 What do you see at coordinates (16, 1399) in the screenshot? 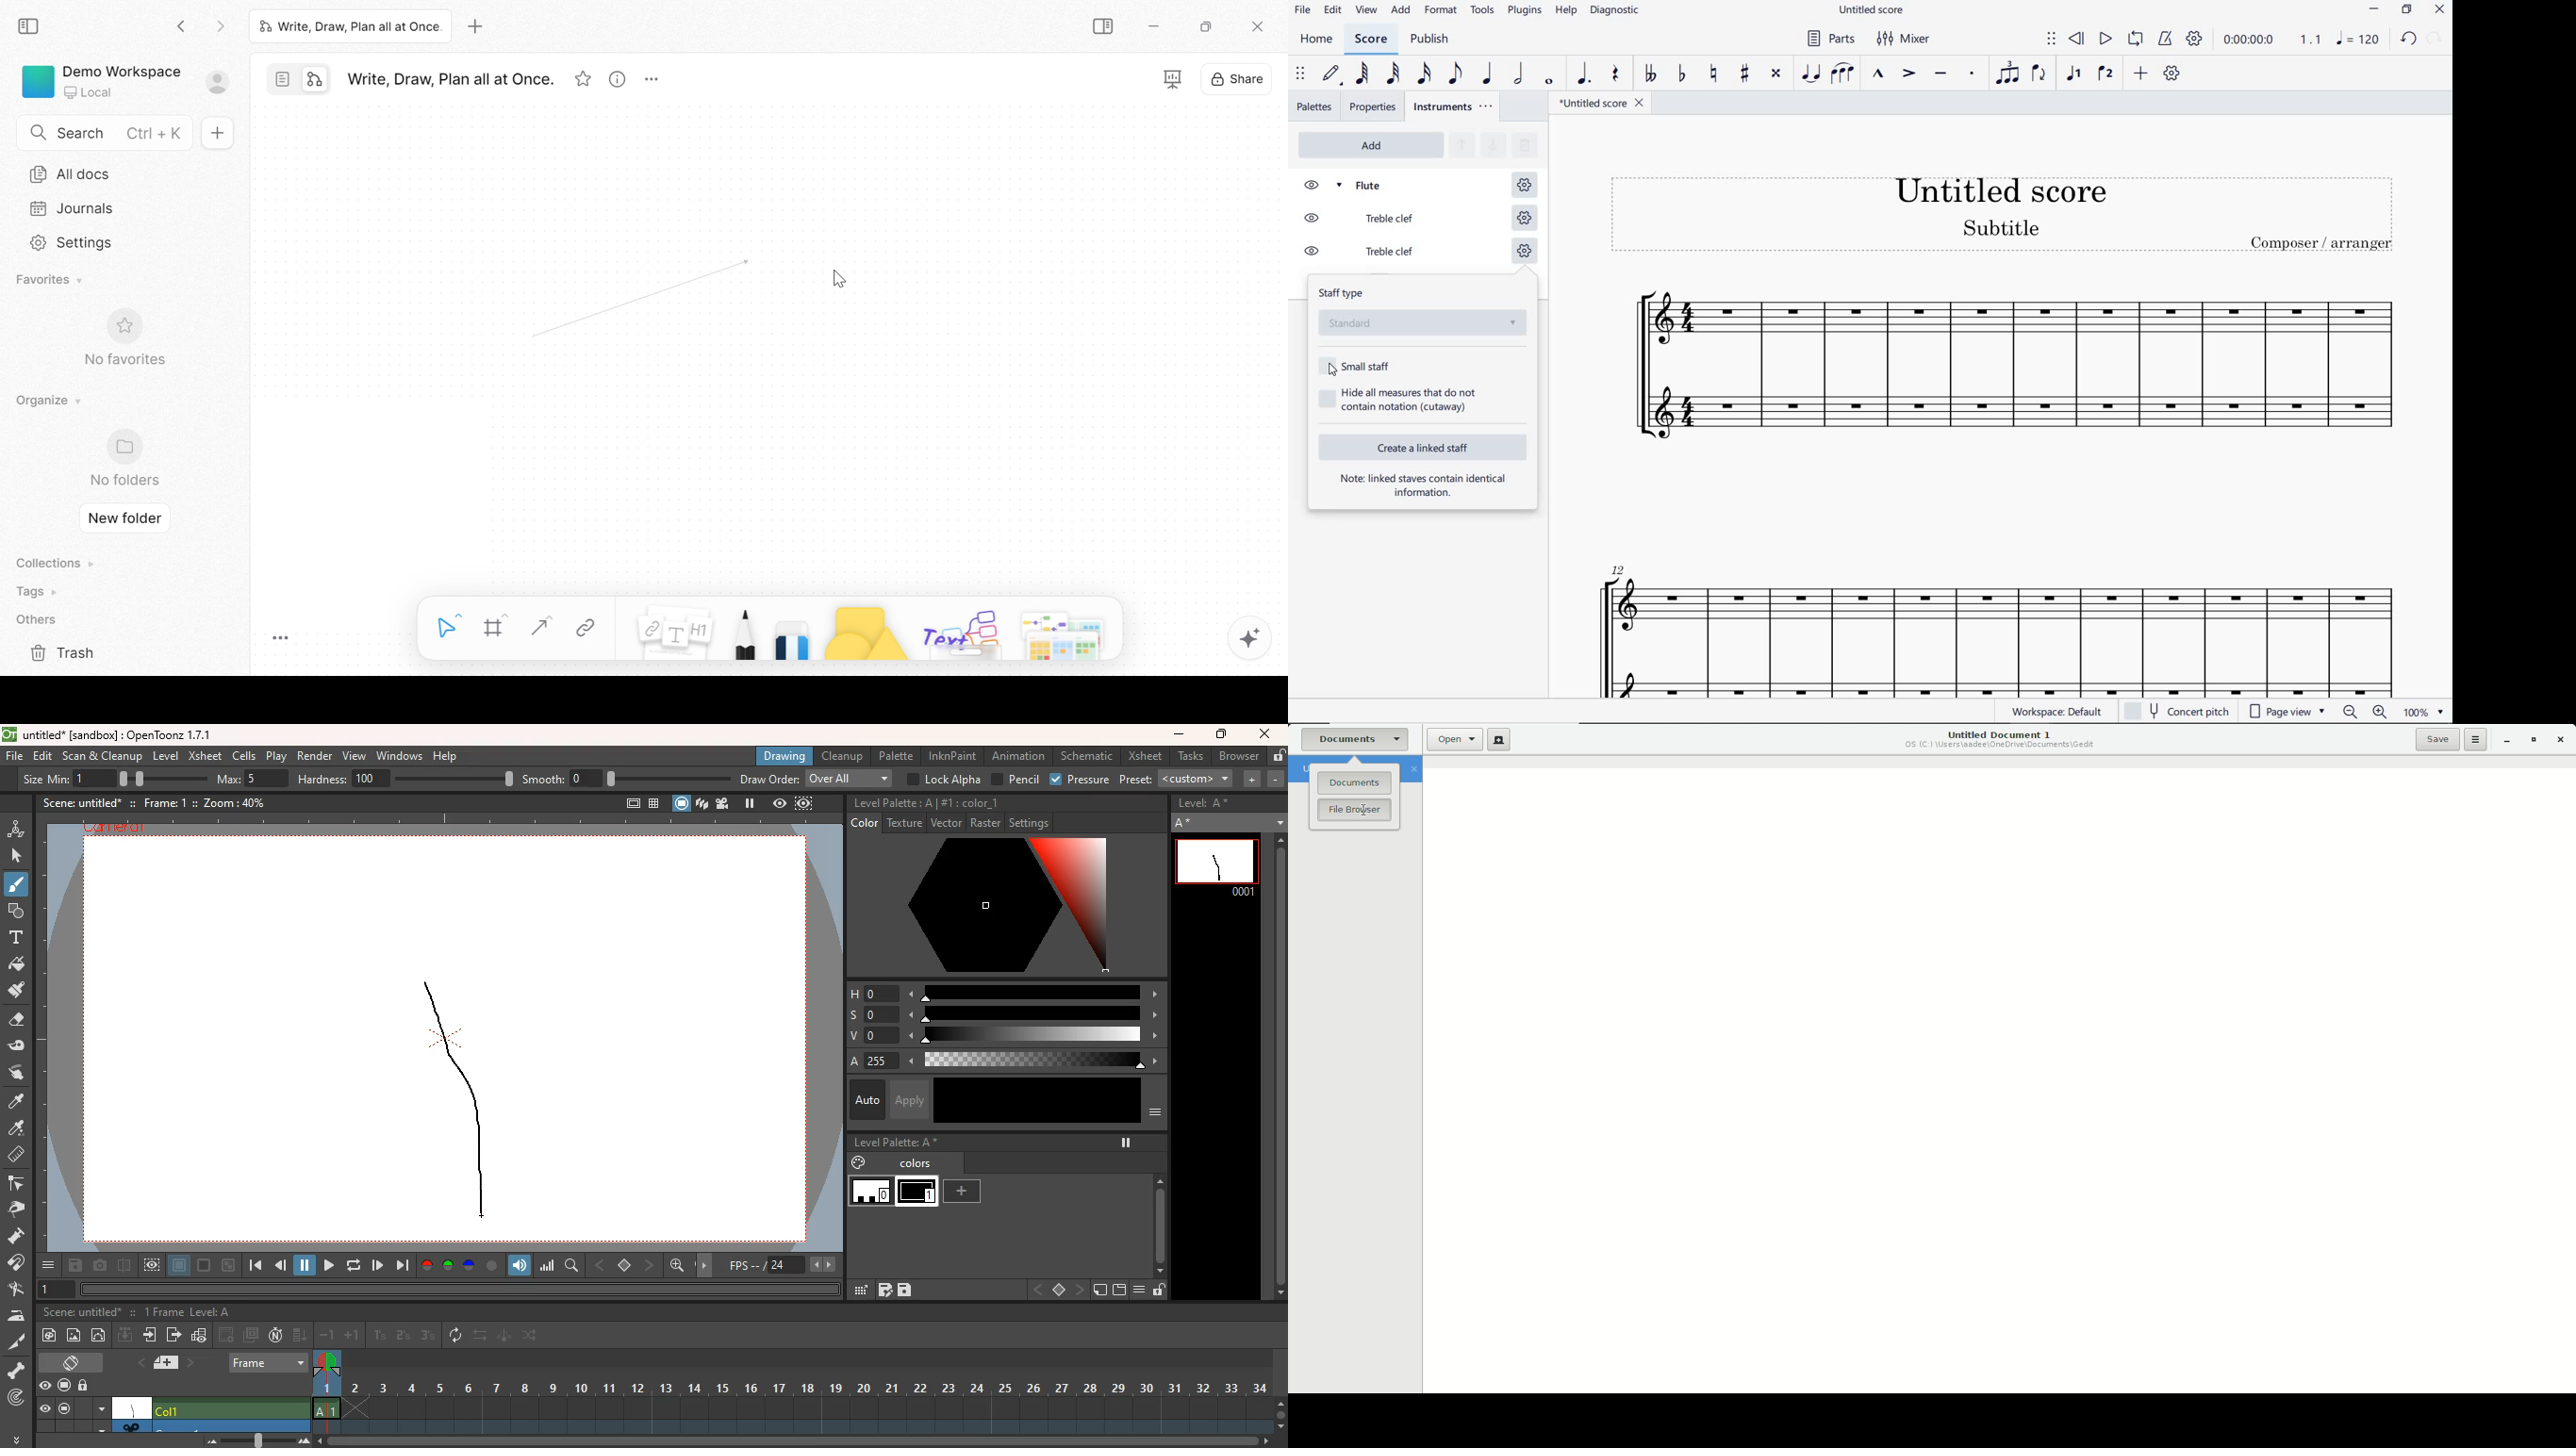
I see `locate` at bounding box center [16, 1399].